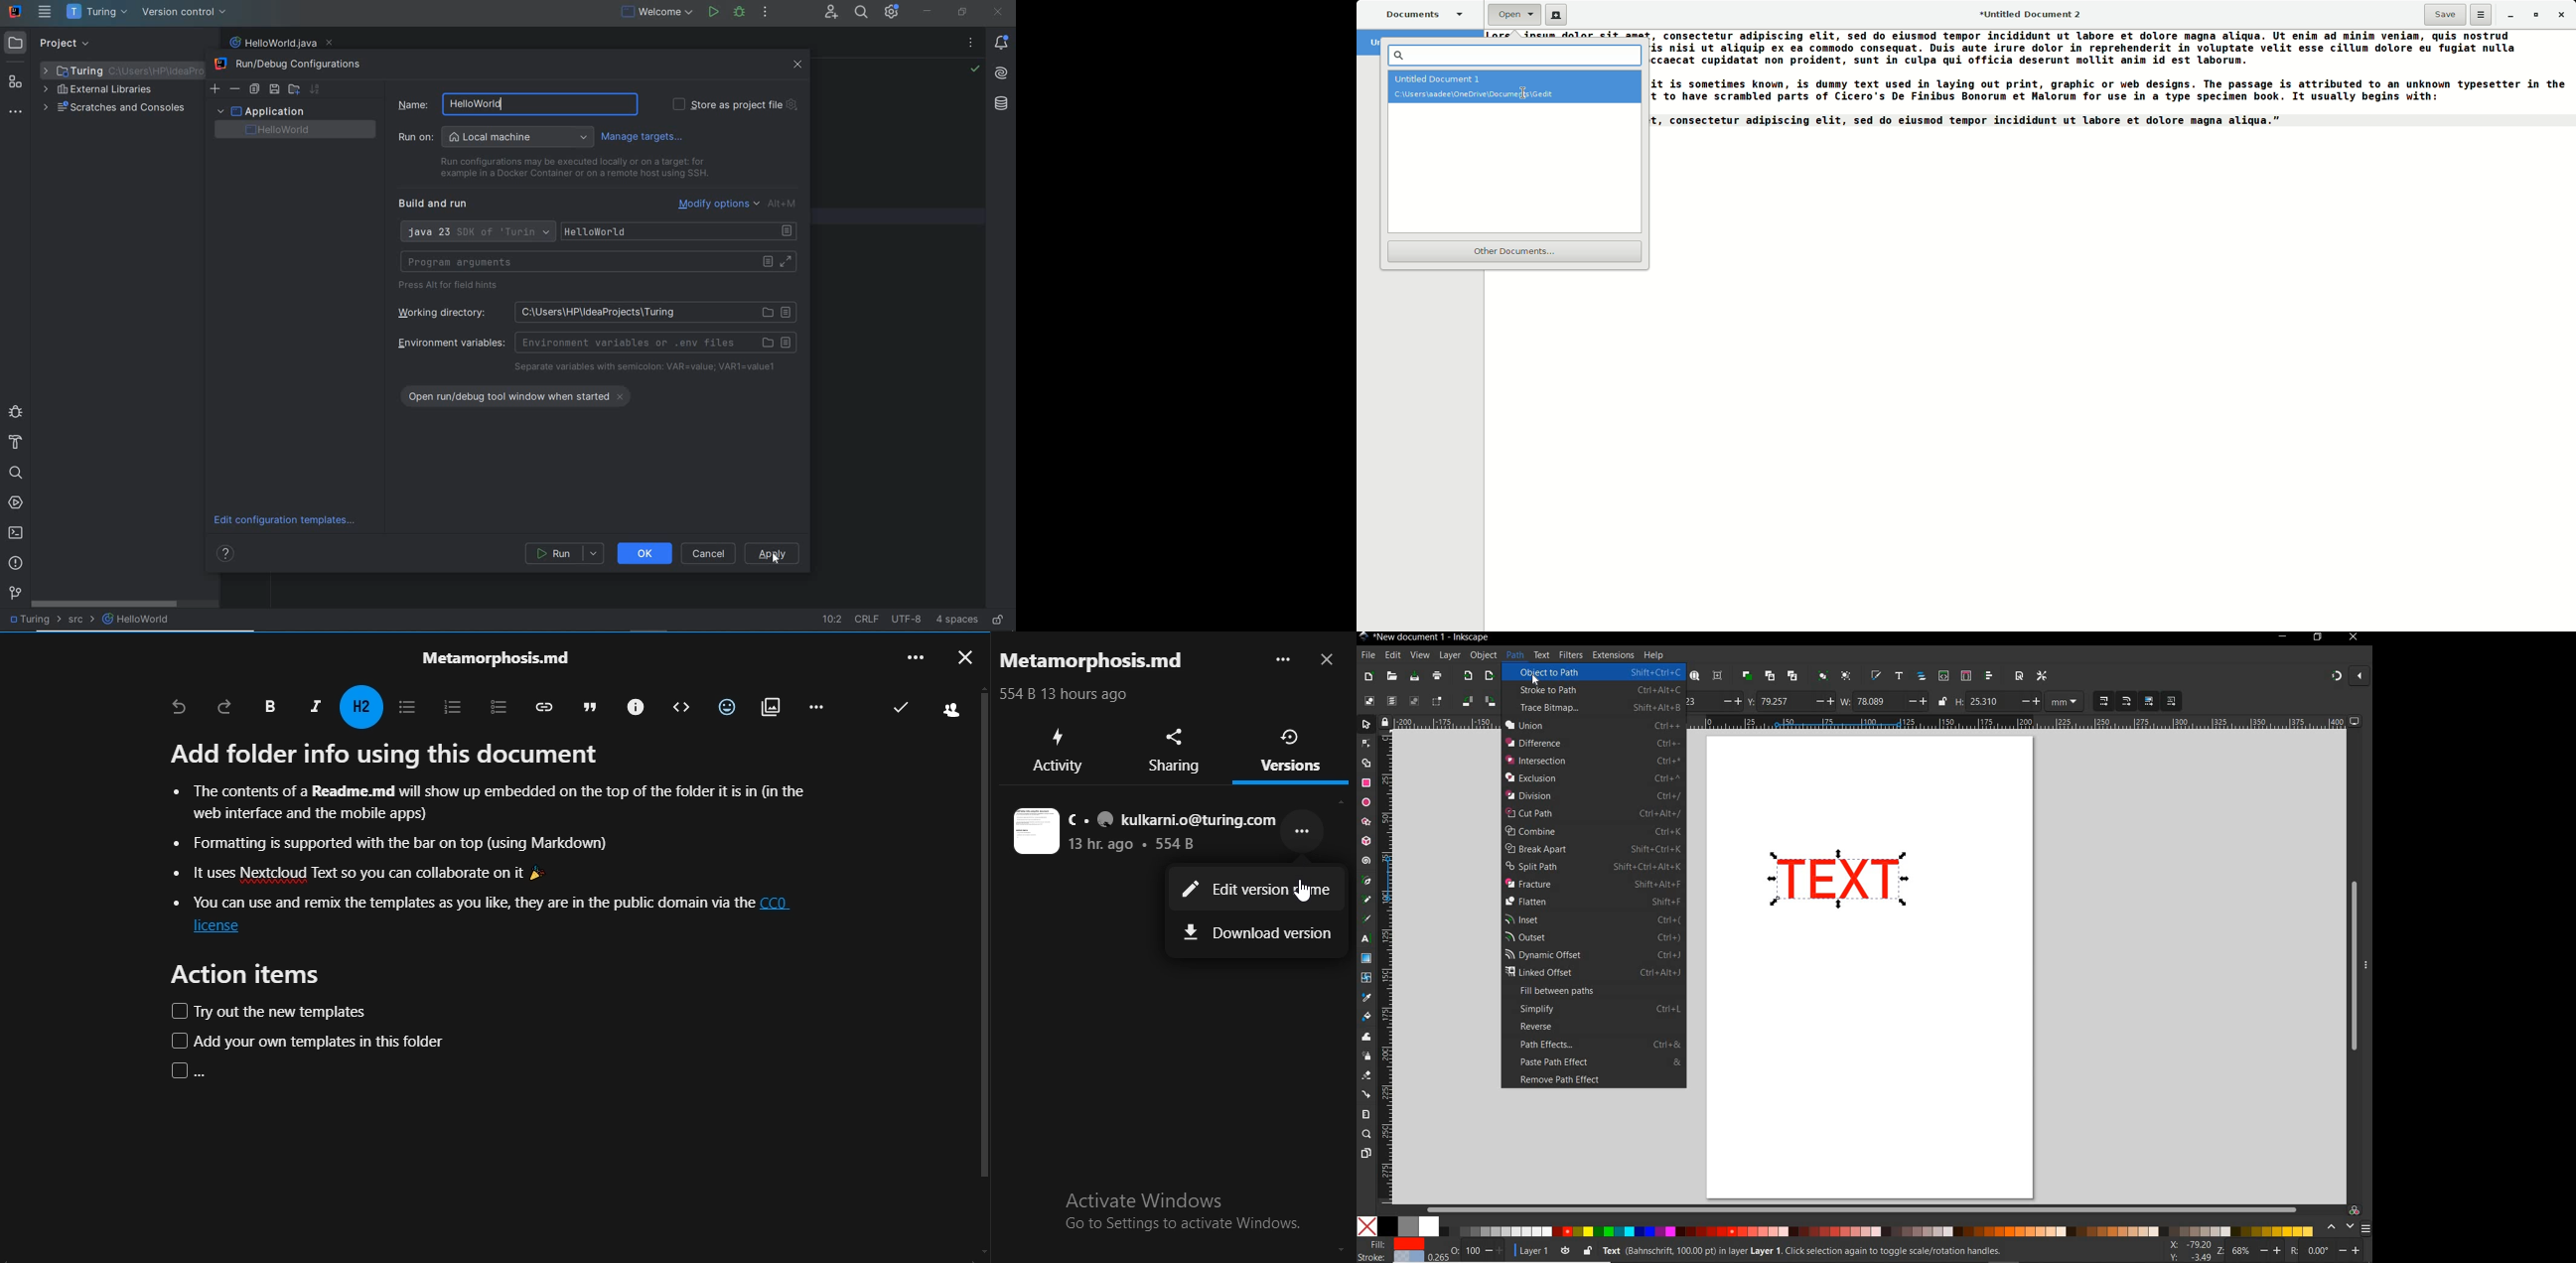 This screenshot has width=2576, height=1288. What do you see at coordinates (1413, 676) in the screenshot?
I see `SAVE` at bounding box center [1413, 676].